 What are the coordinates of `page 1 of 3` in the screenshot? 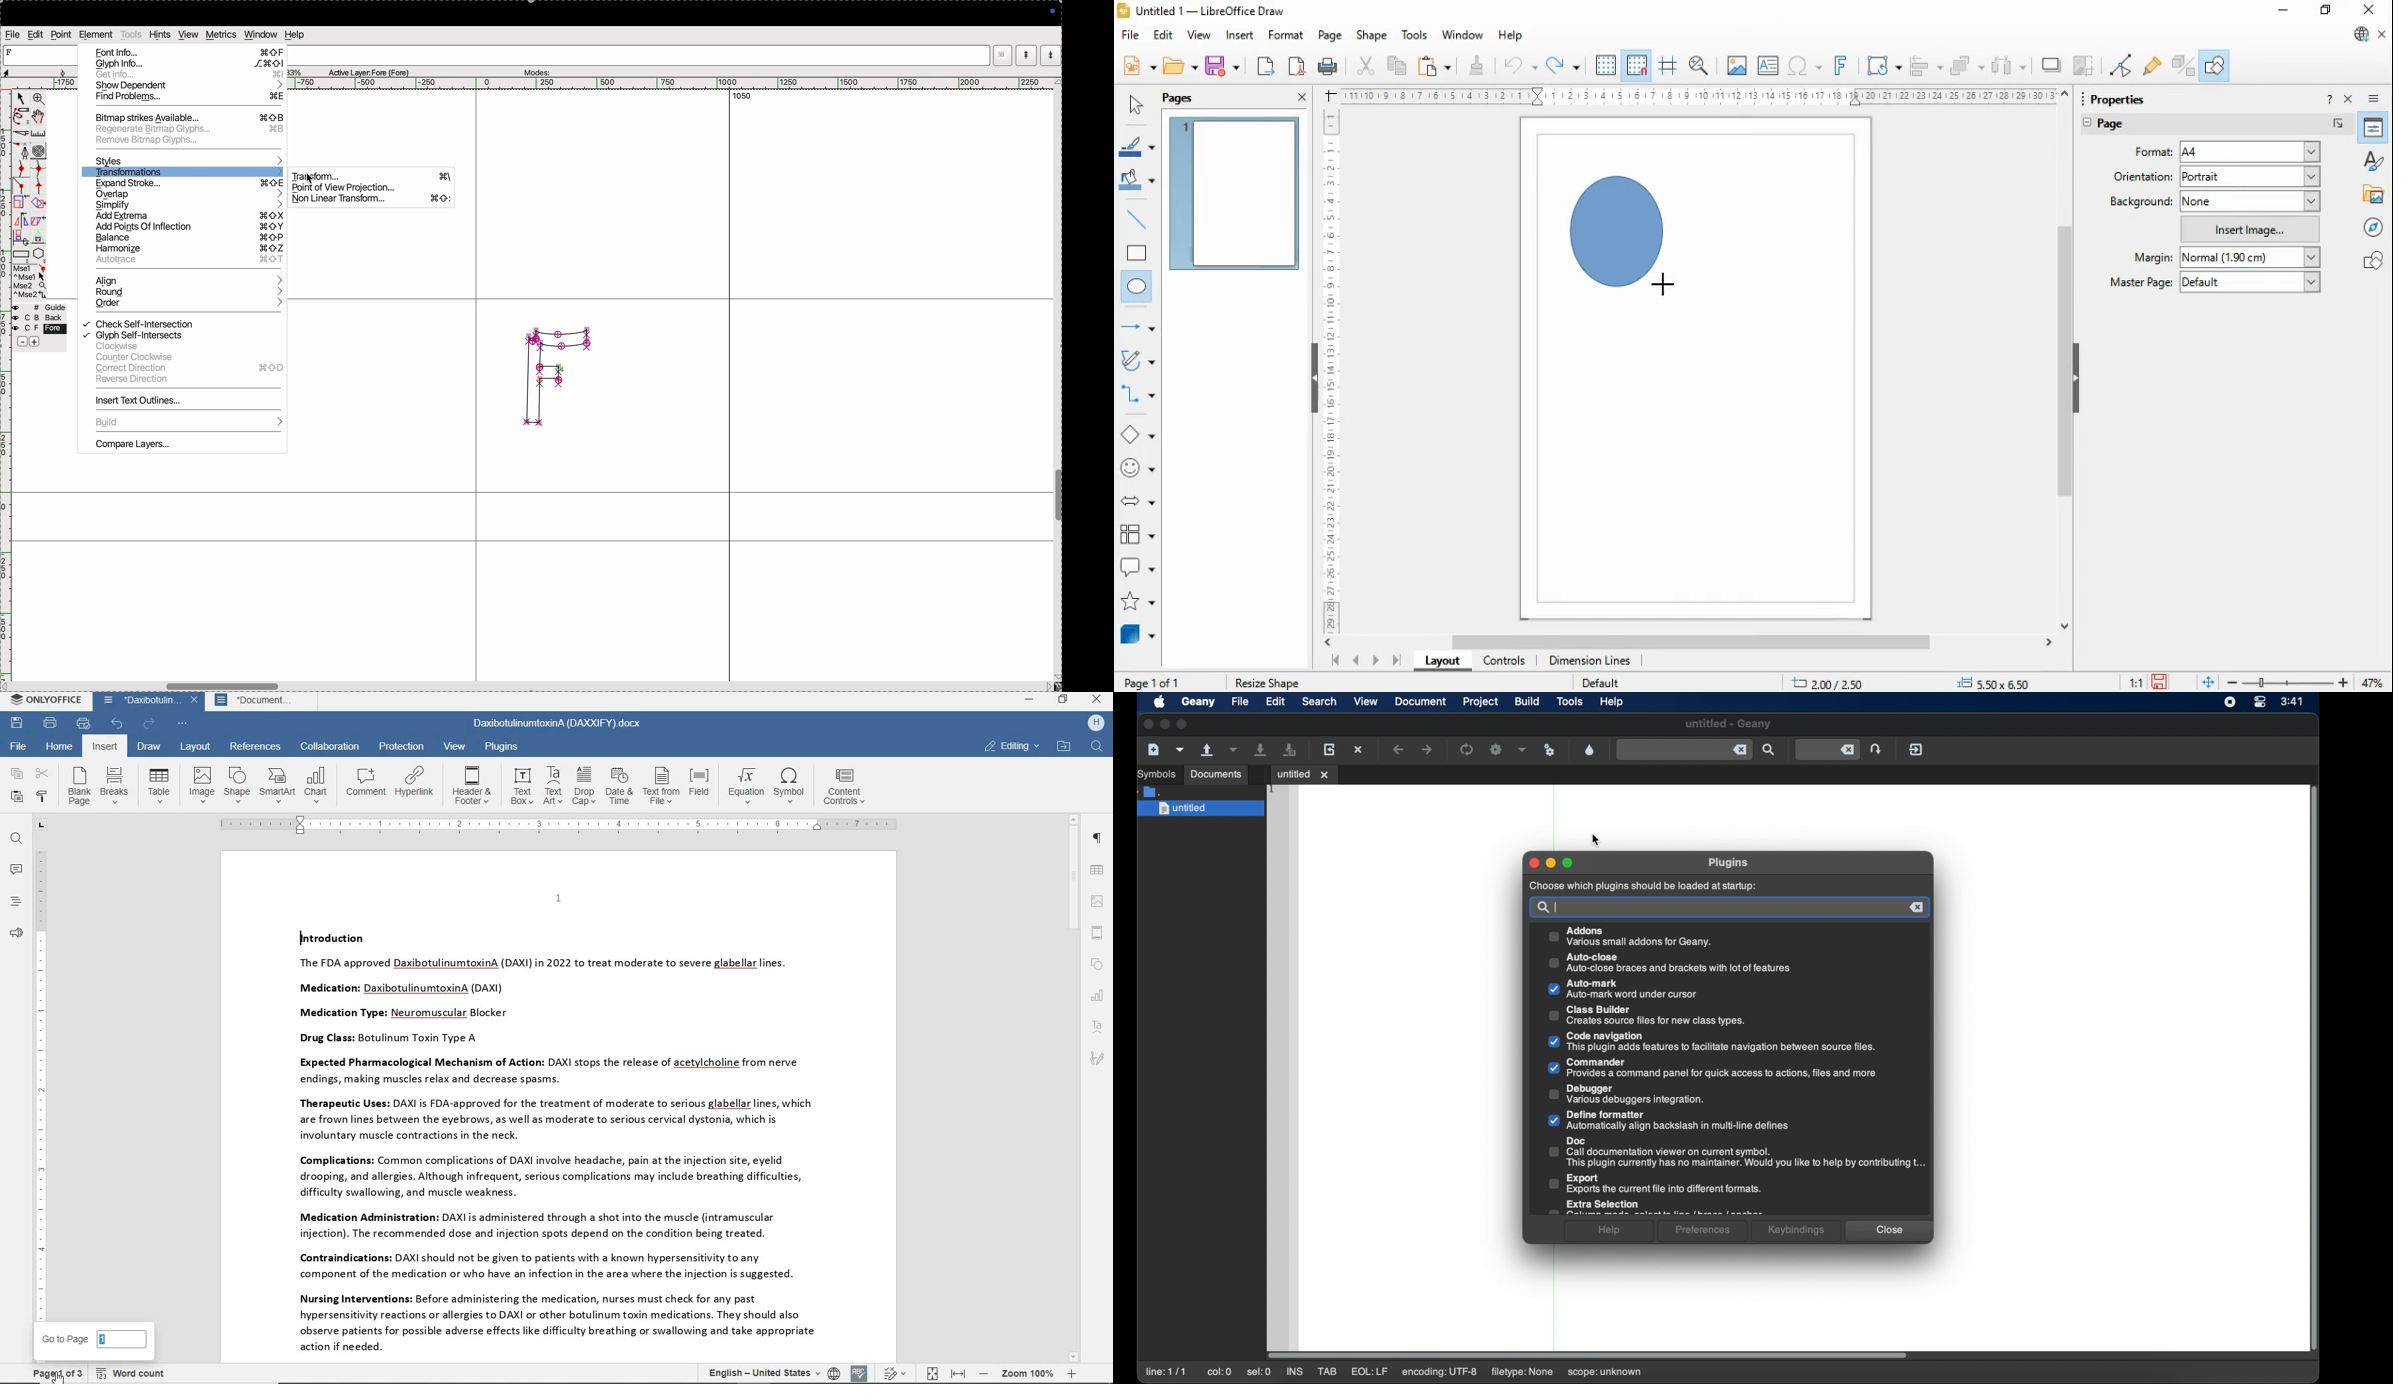 It's located at (54, 1373).